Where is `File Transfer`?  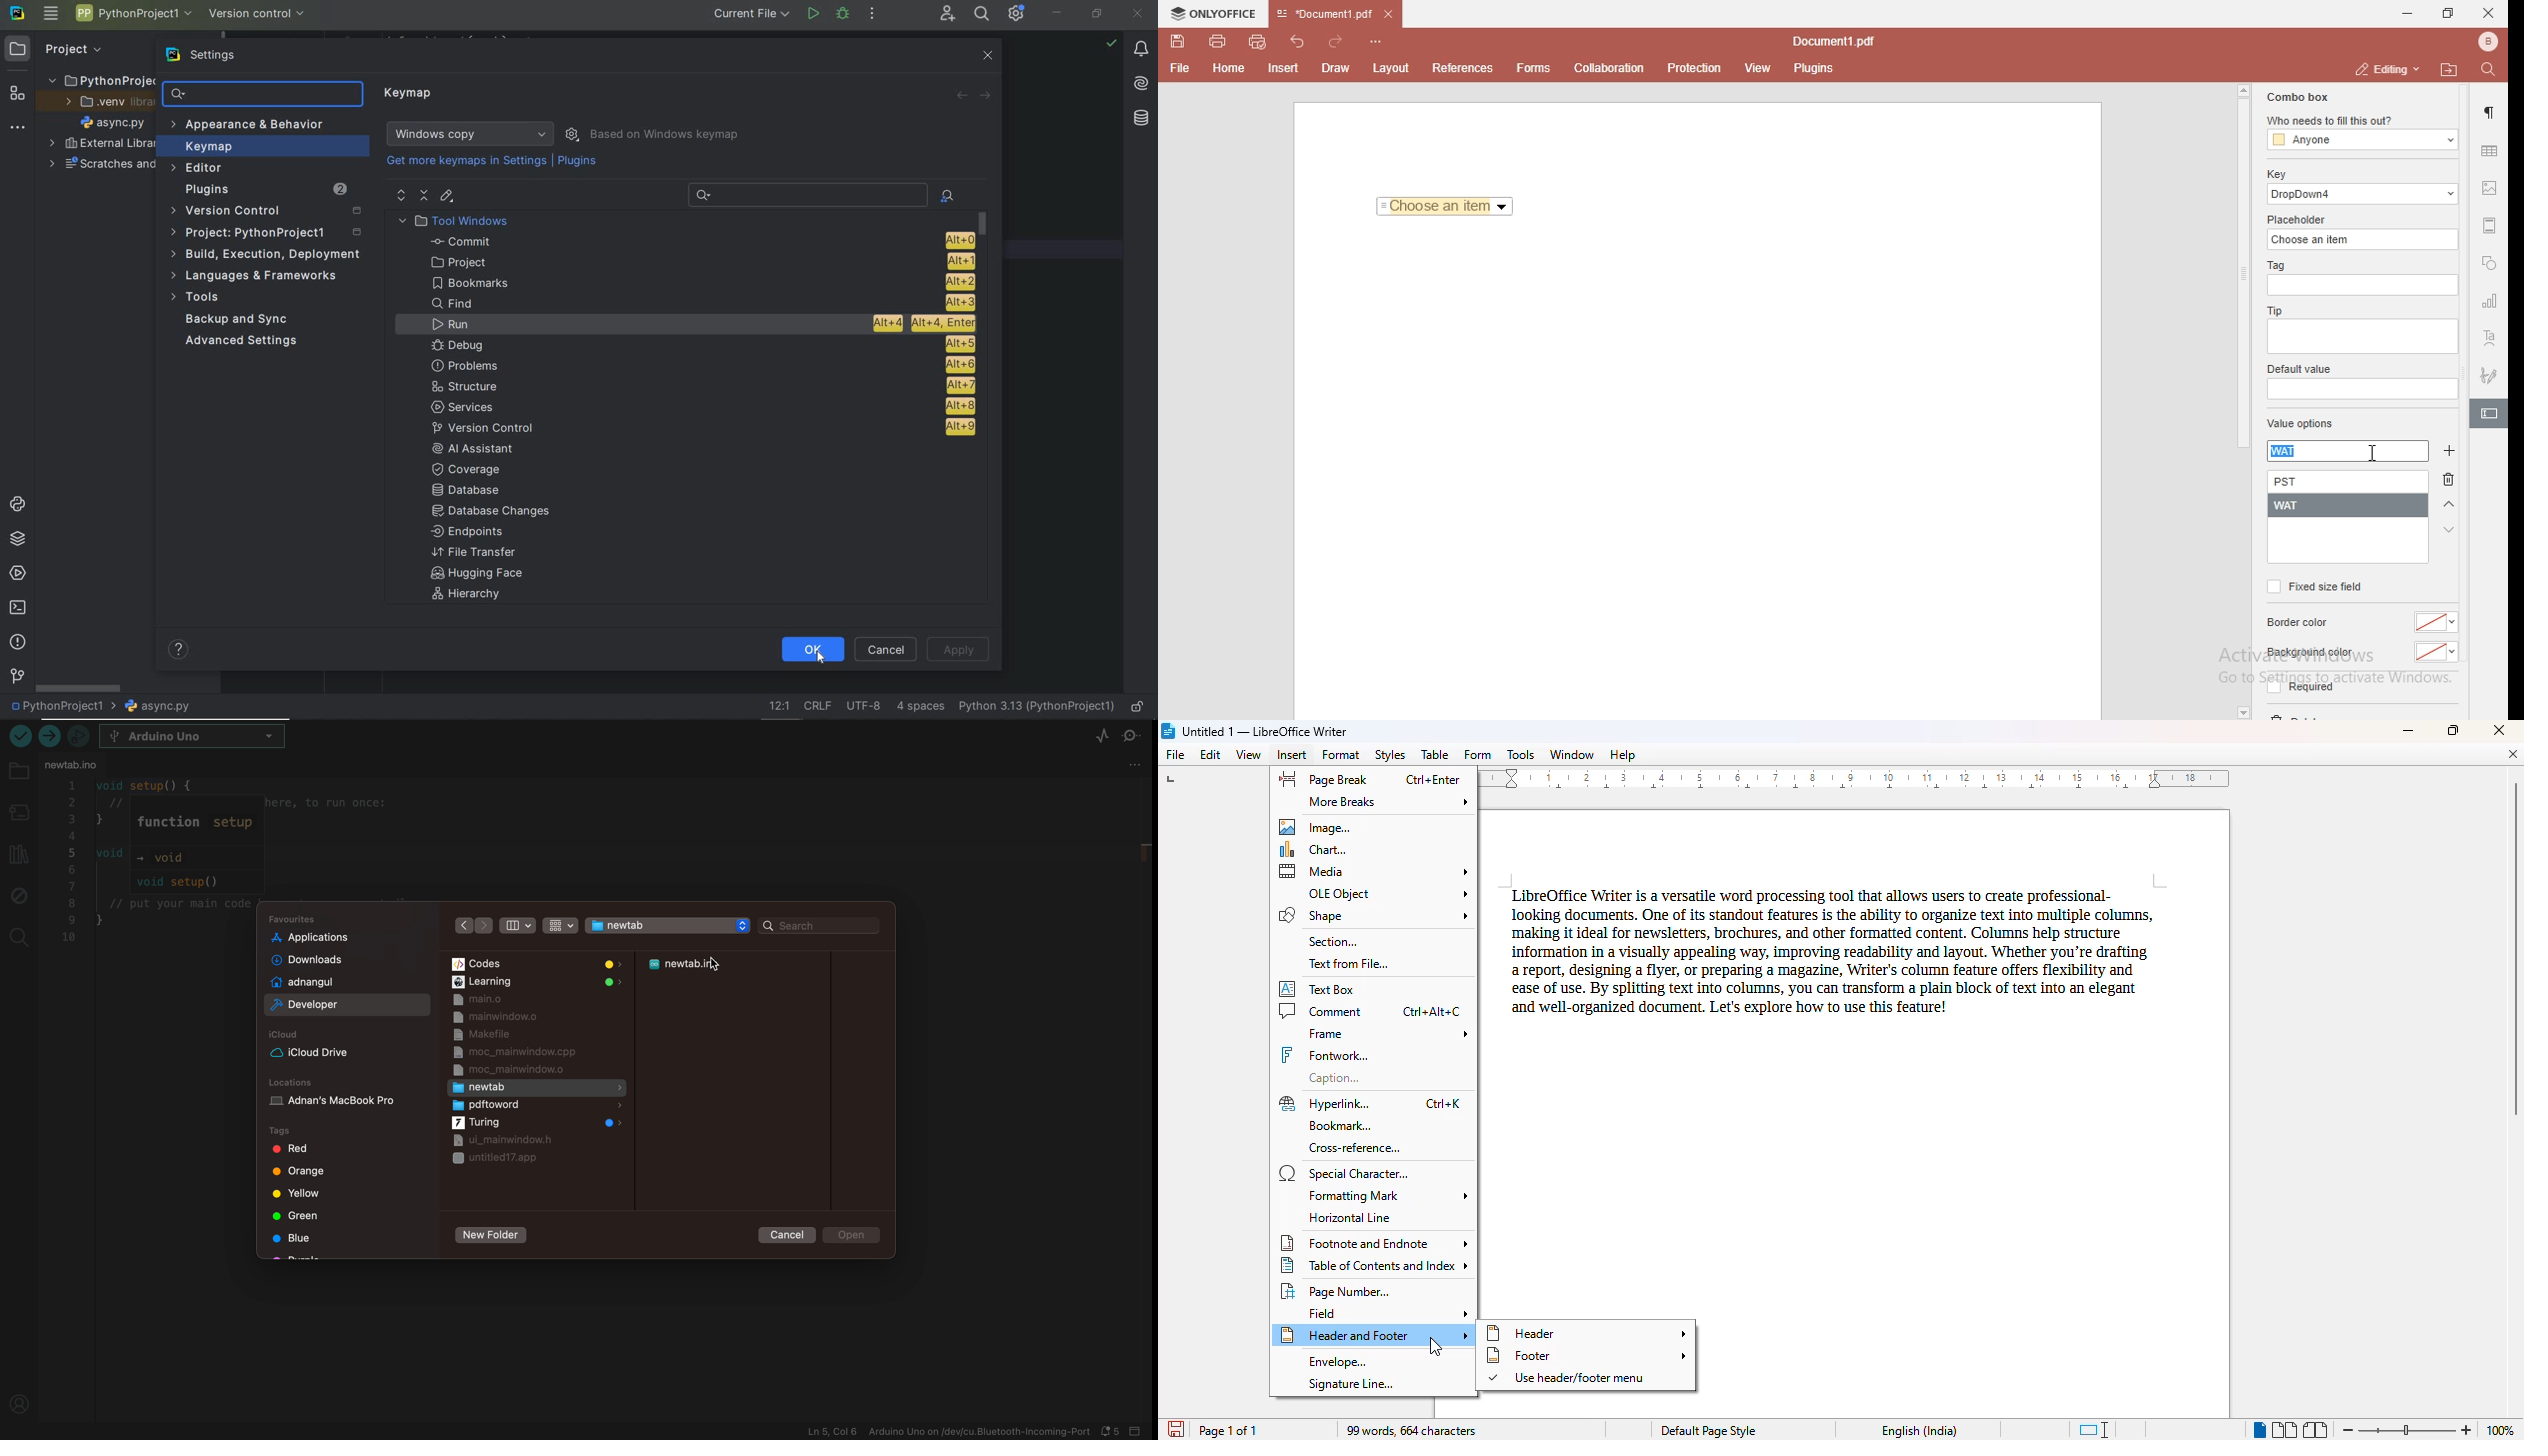 File Transfer is located at coordinates (474, 552).